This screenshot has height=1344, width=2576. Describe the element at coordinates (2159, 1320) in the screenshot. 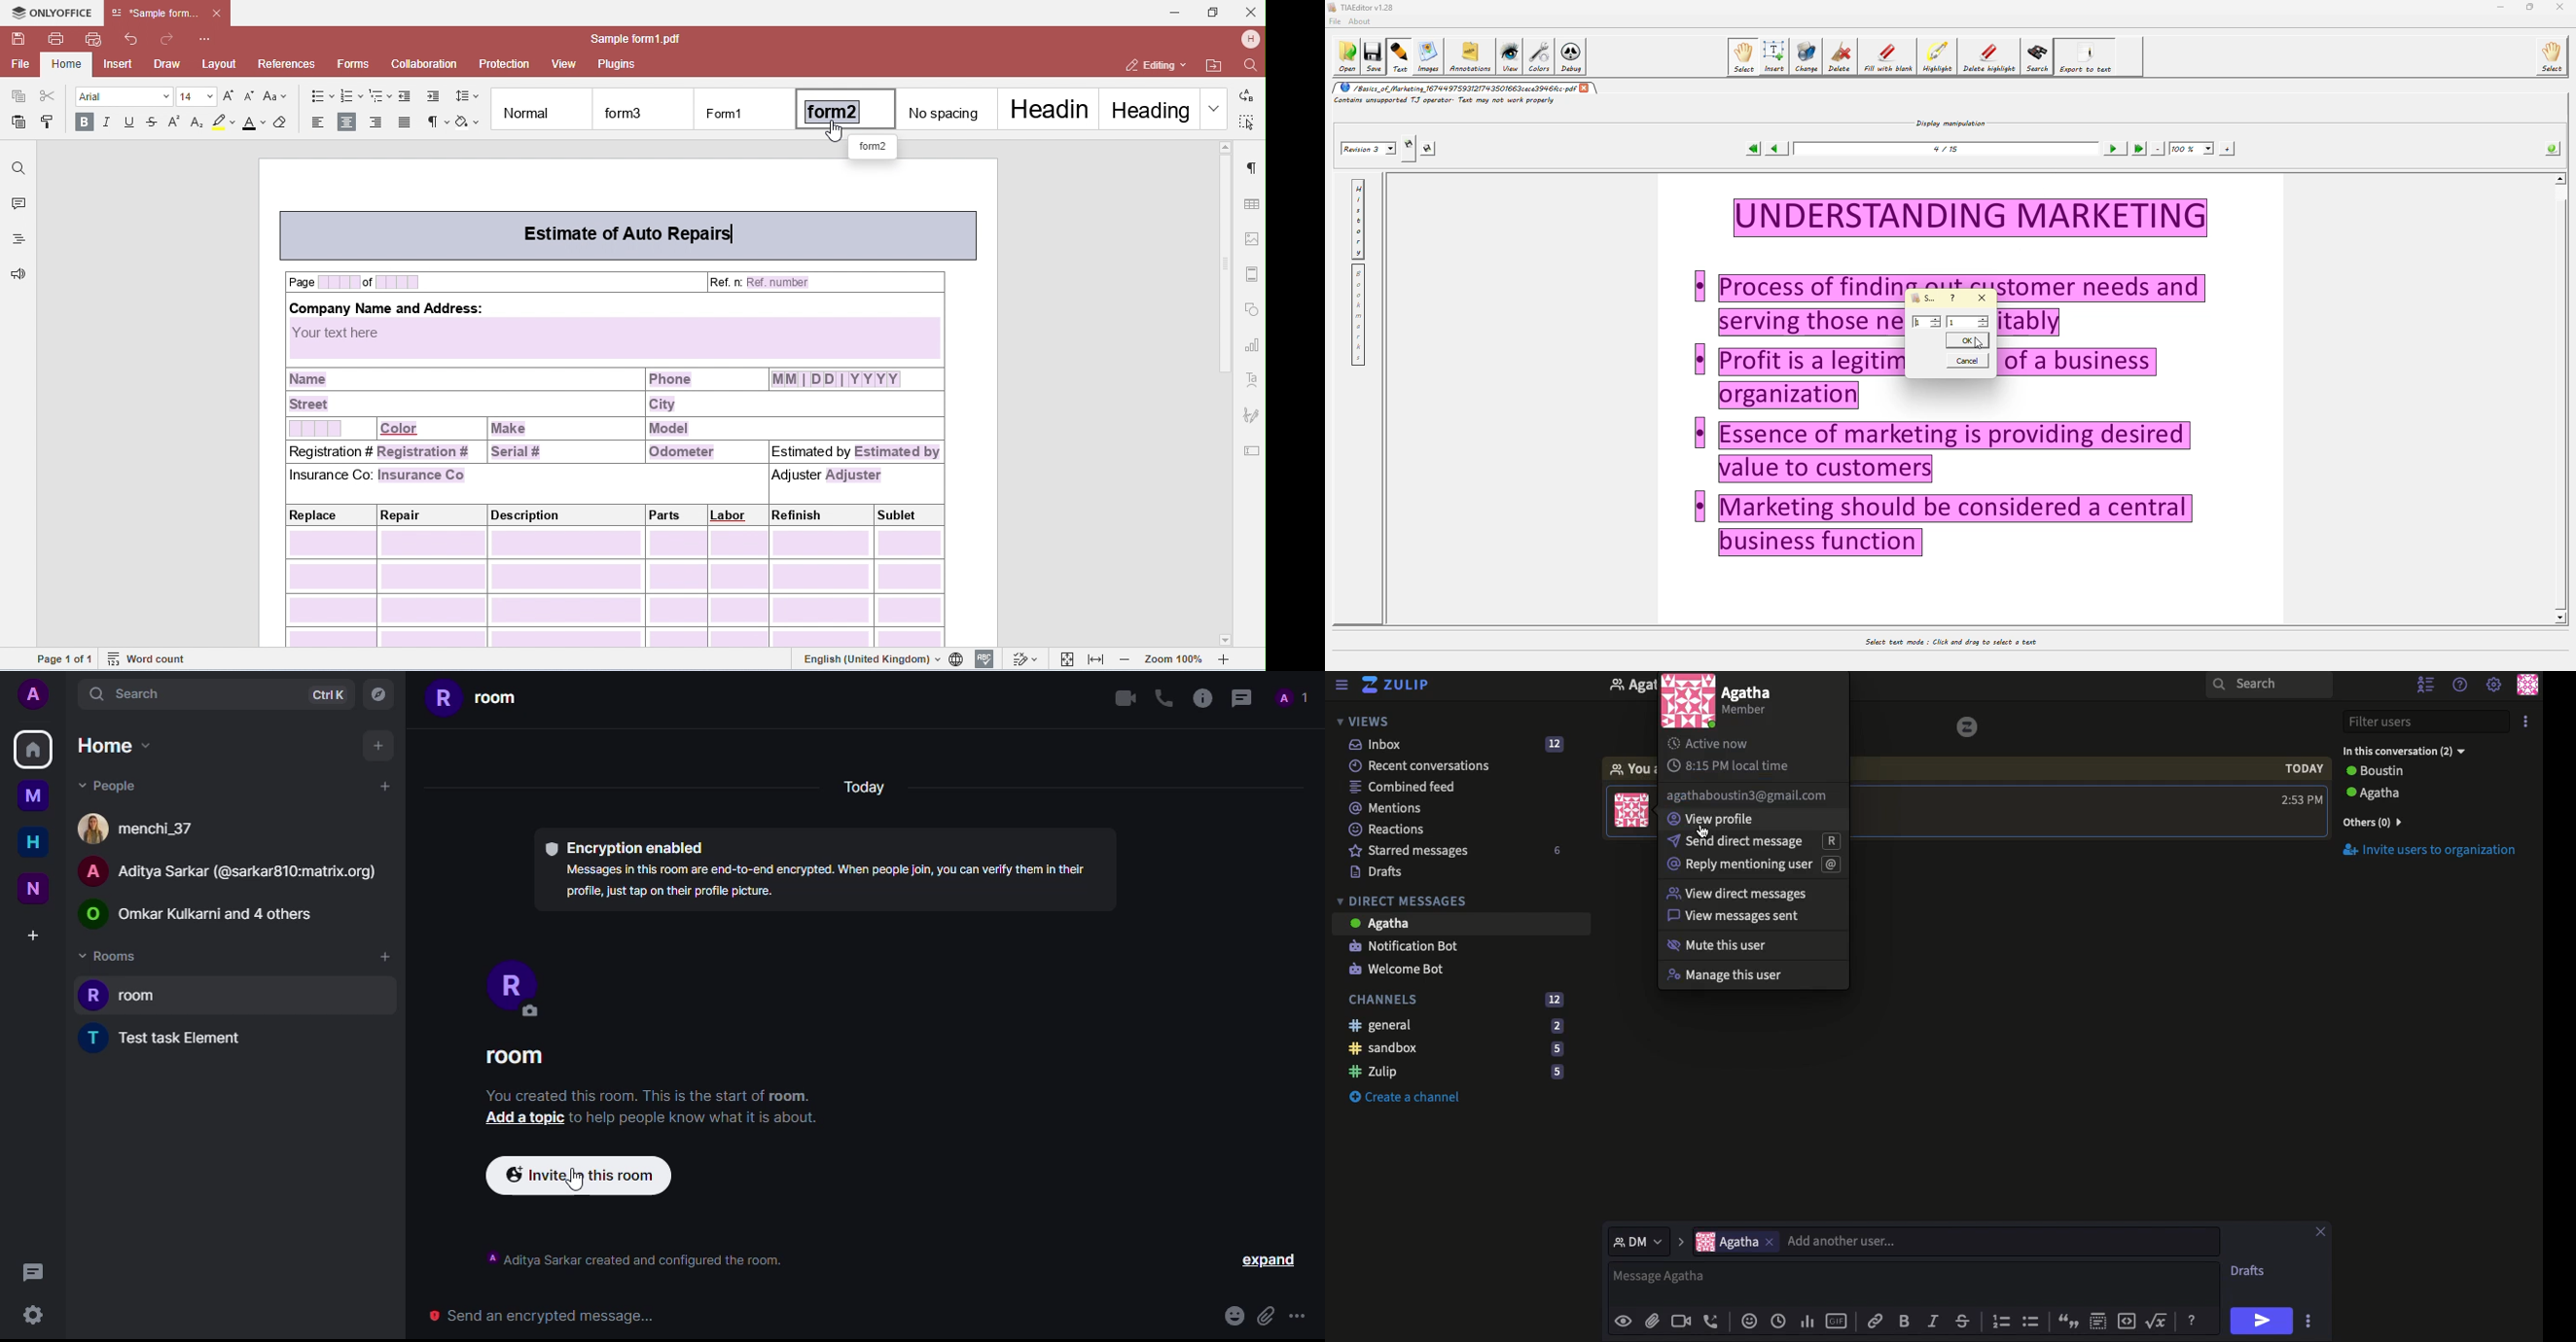

I see `Square root` at that location.